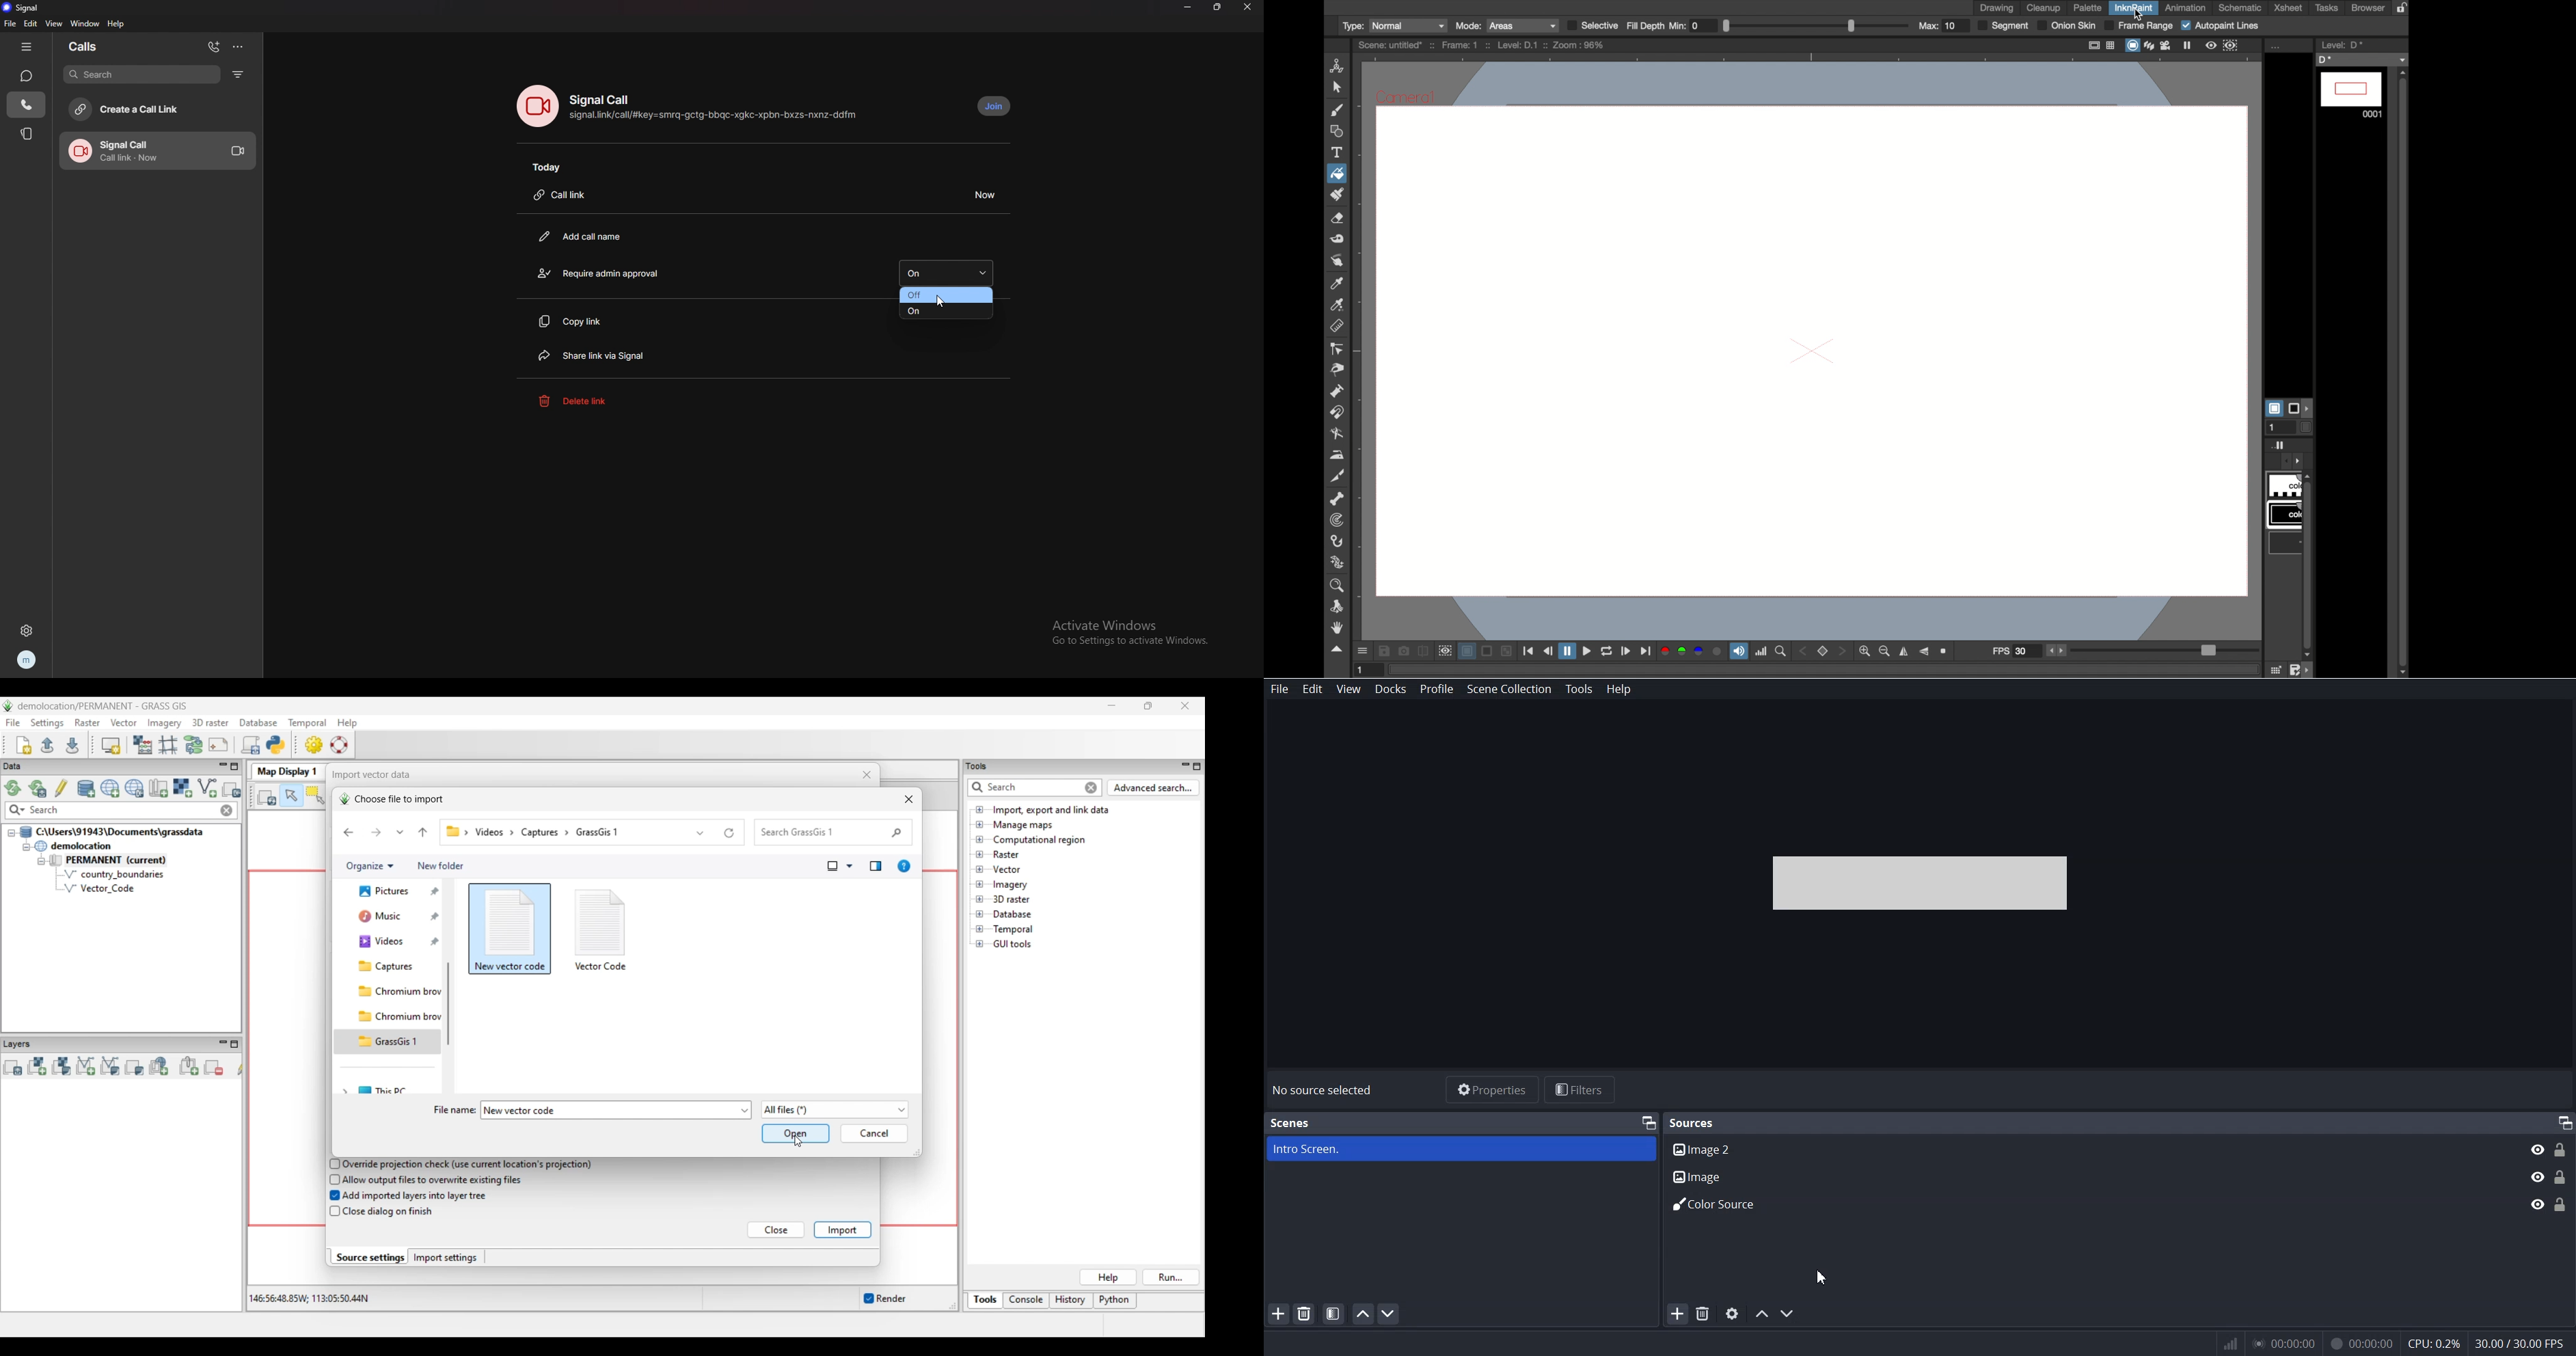  I want to click on Intro Screen, so click(1461, 1149).